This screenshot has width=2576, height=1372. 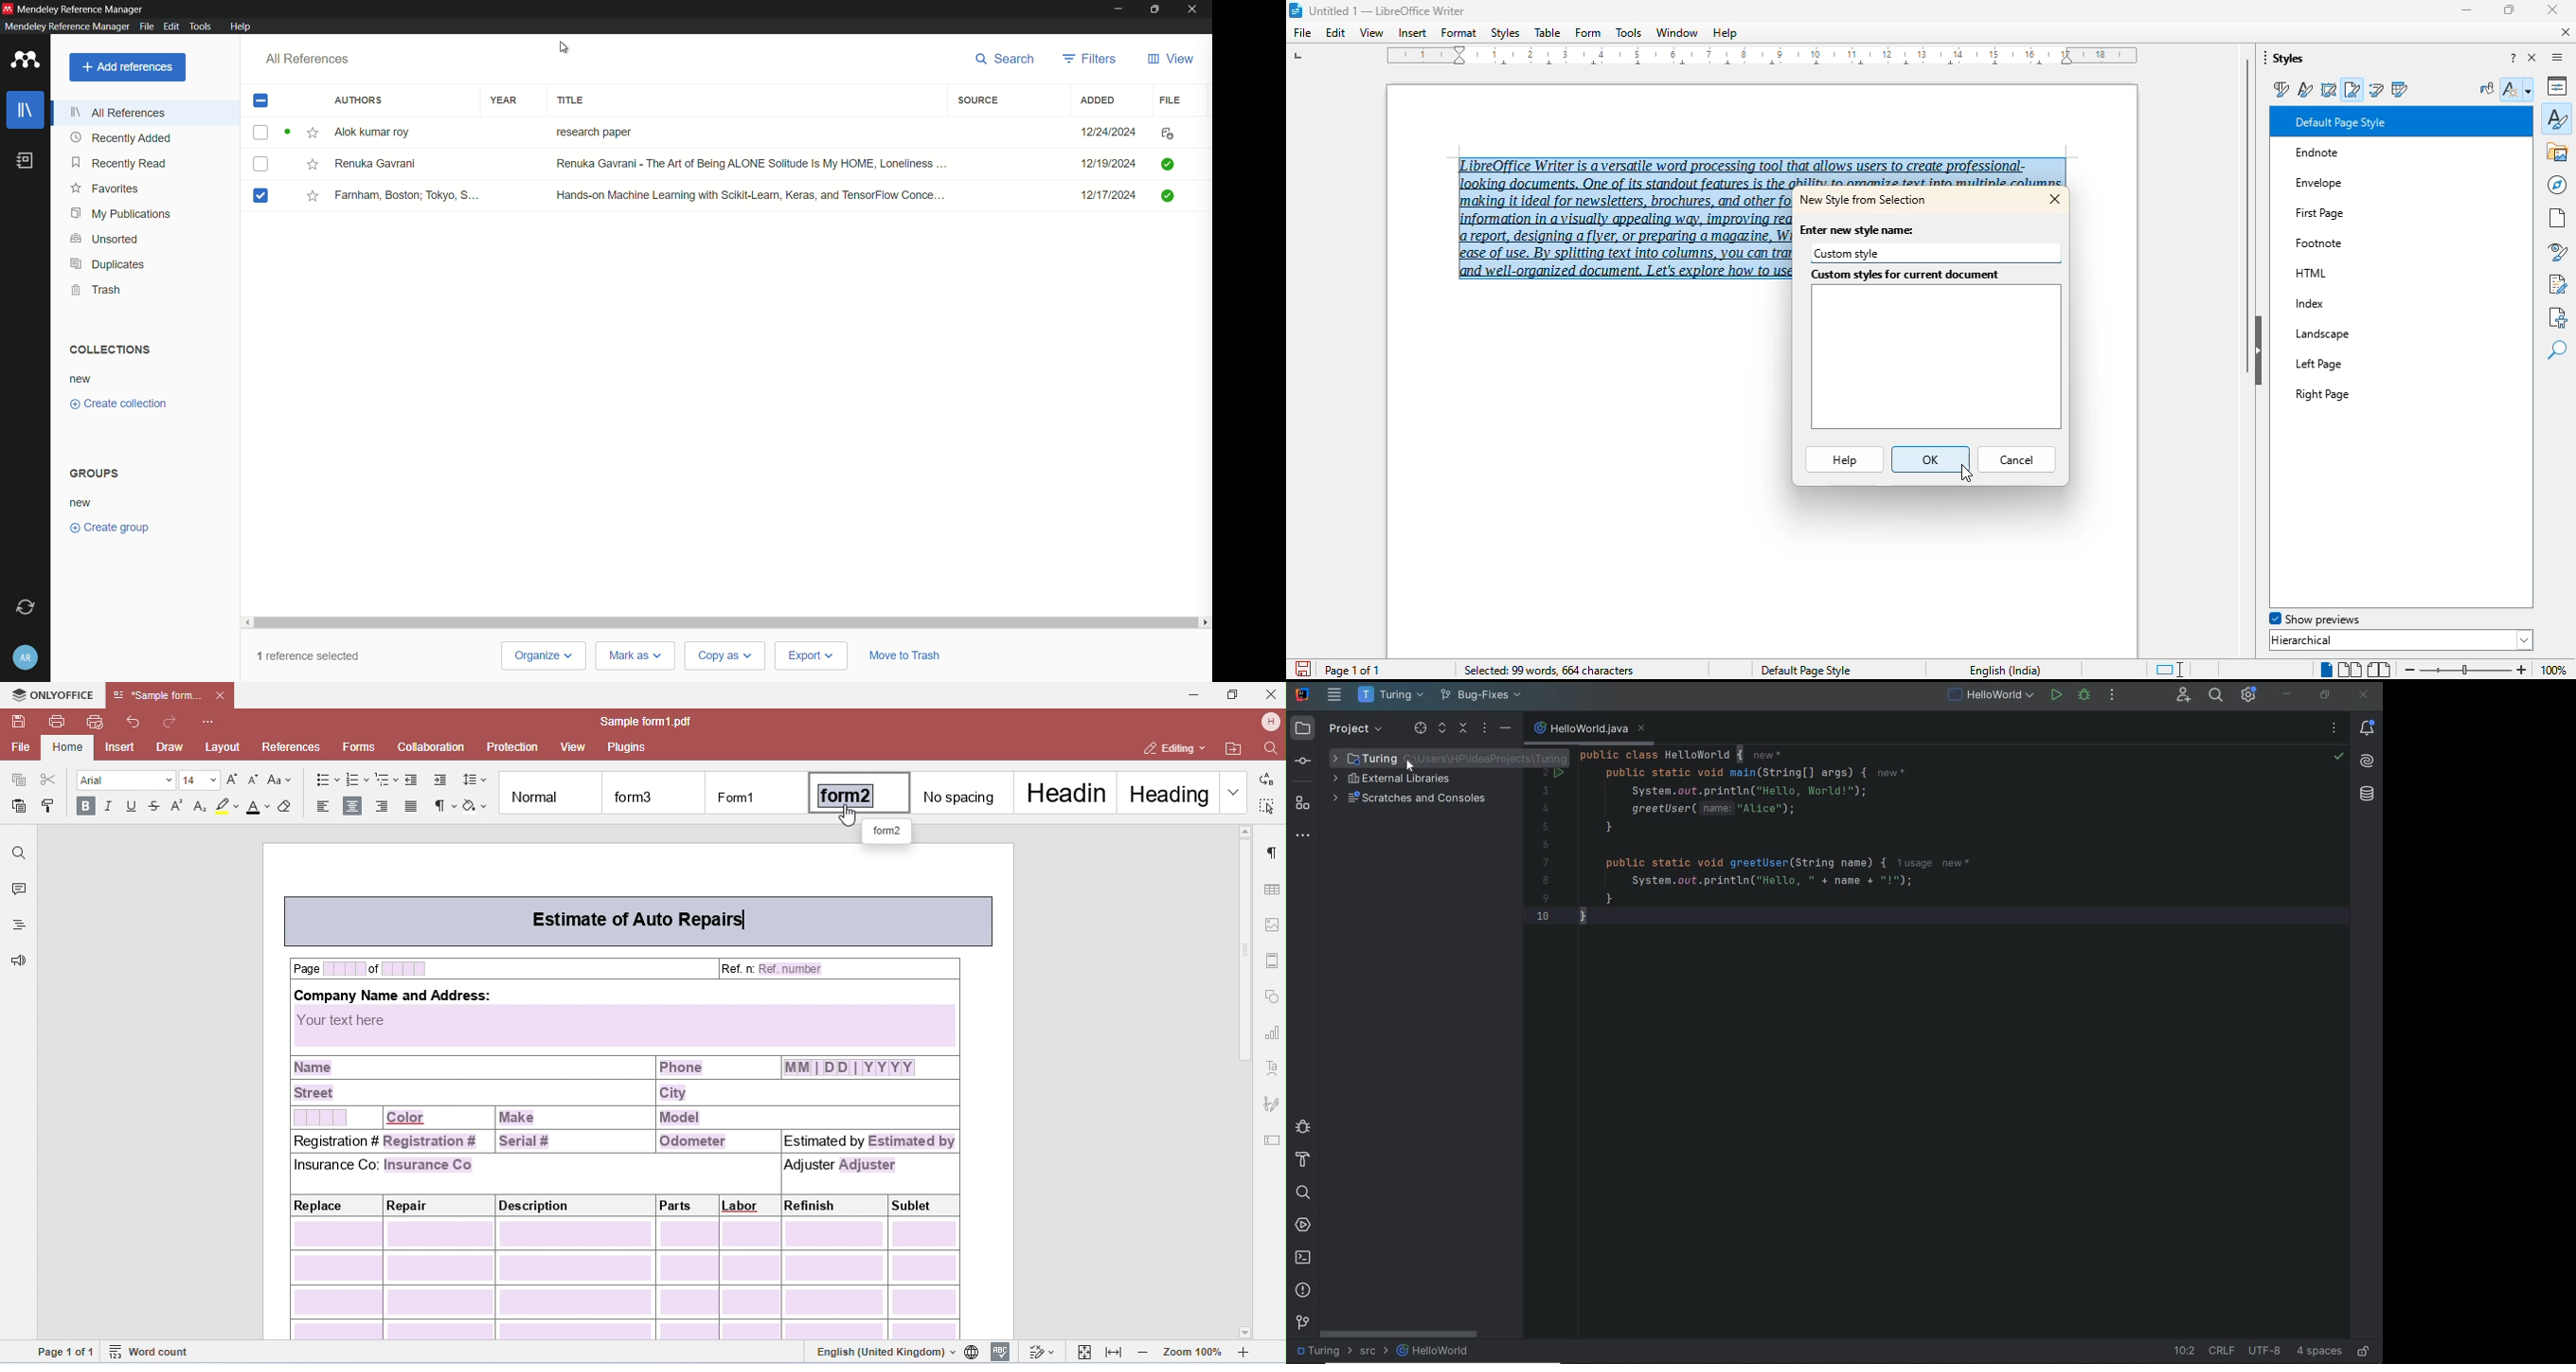 I want to click on cursor, so click(x=1967, y=474).